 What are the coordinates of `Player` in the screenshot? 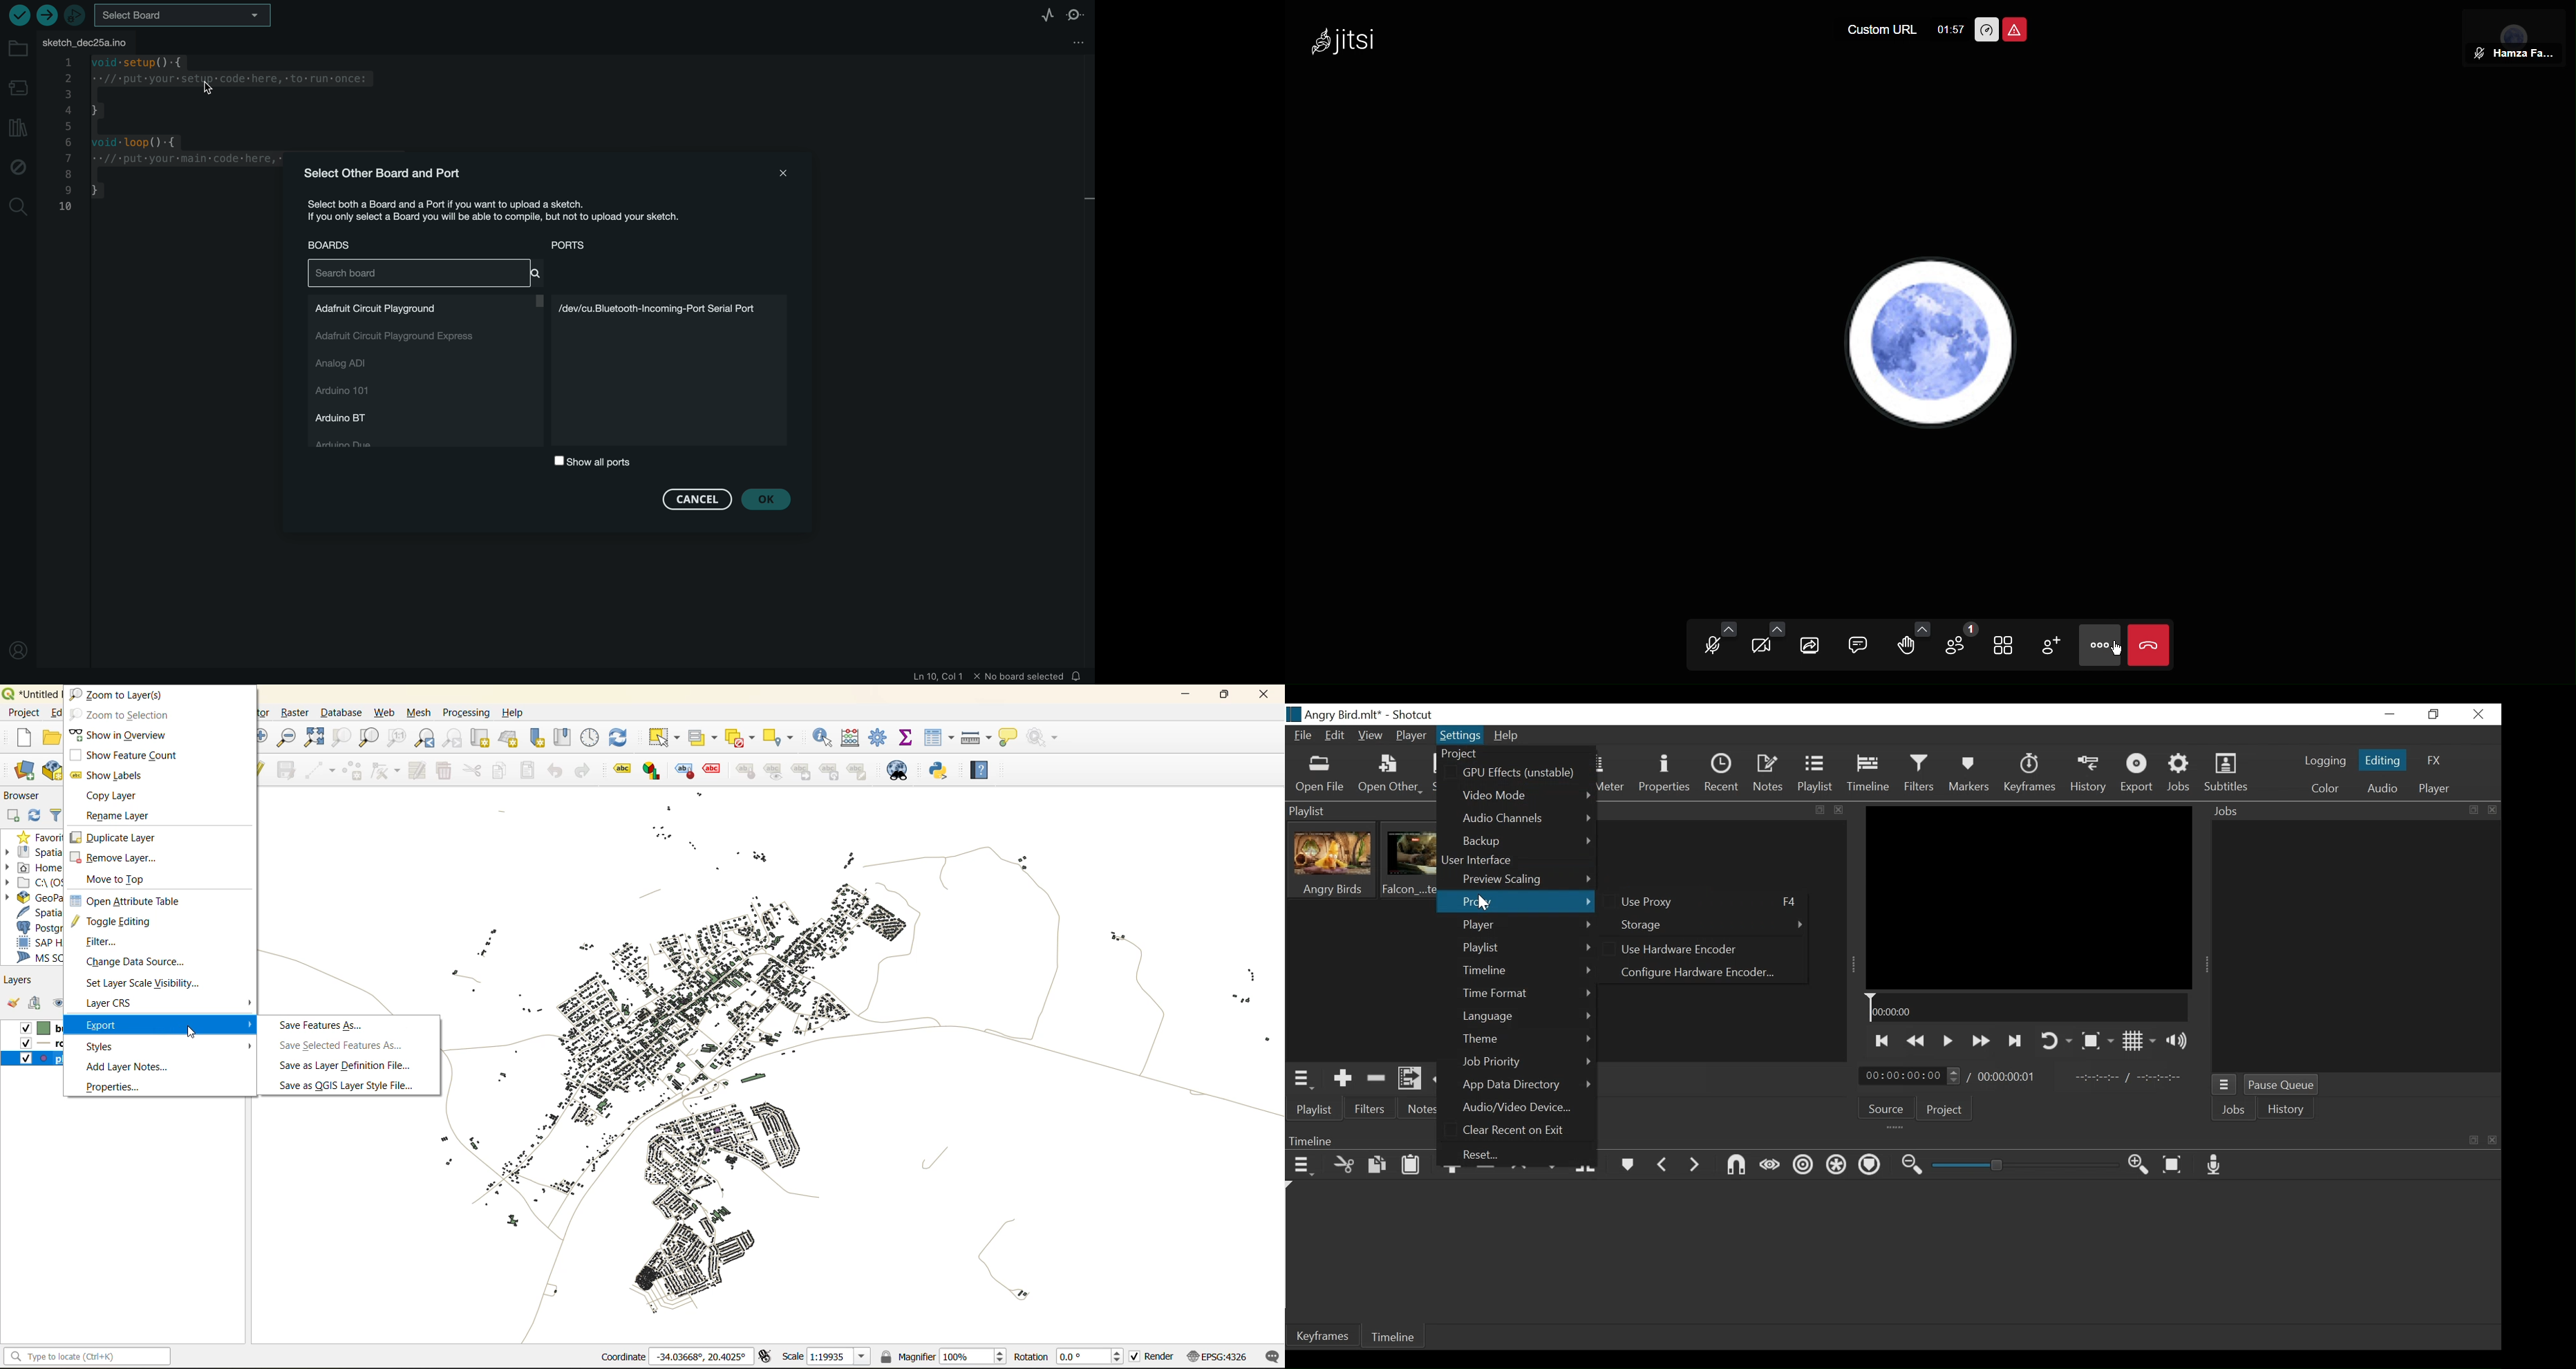 It's located at (2434, 788).